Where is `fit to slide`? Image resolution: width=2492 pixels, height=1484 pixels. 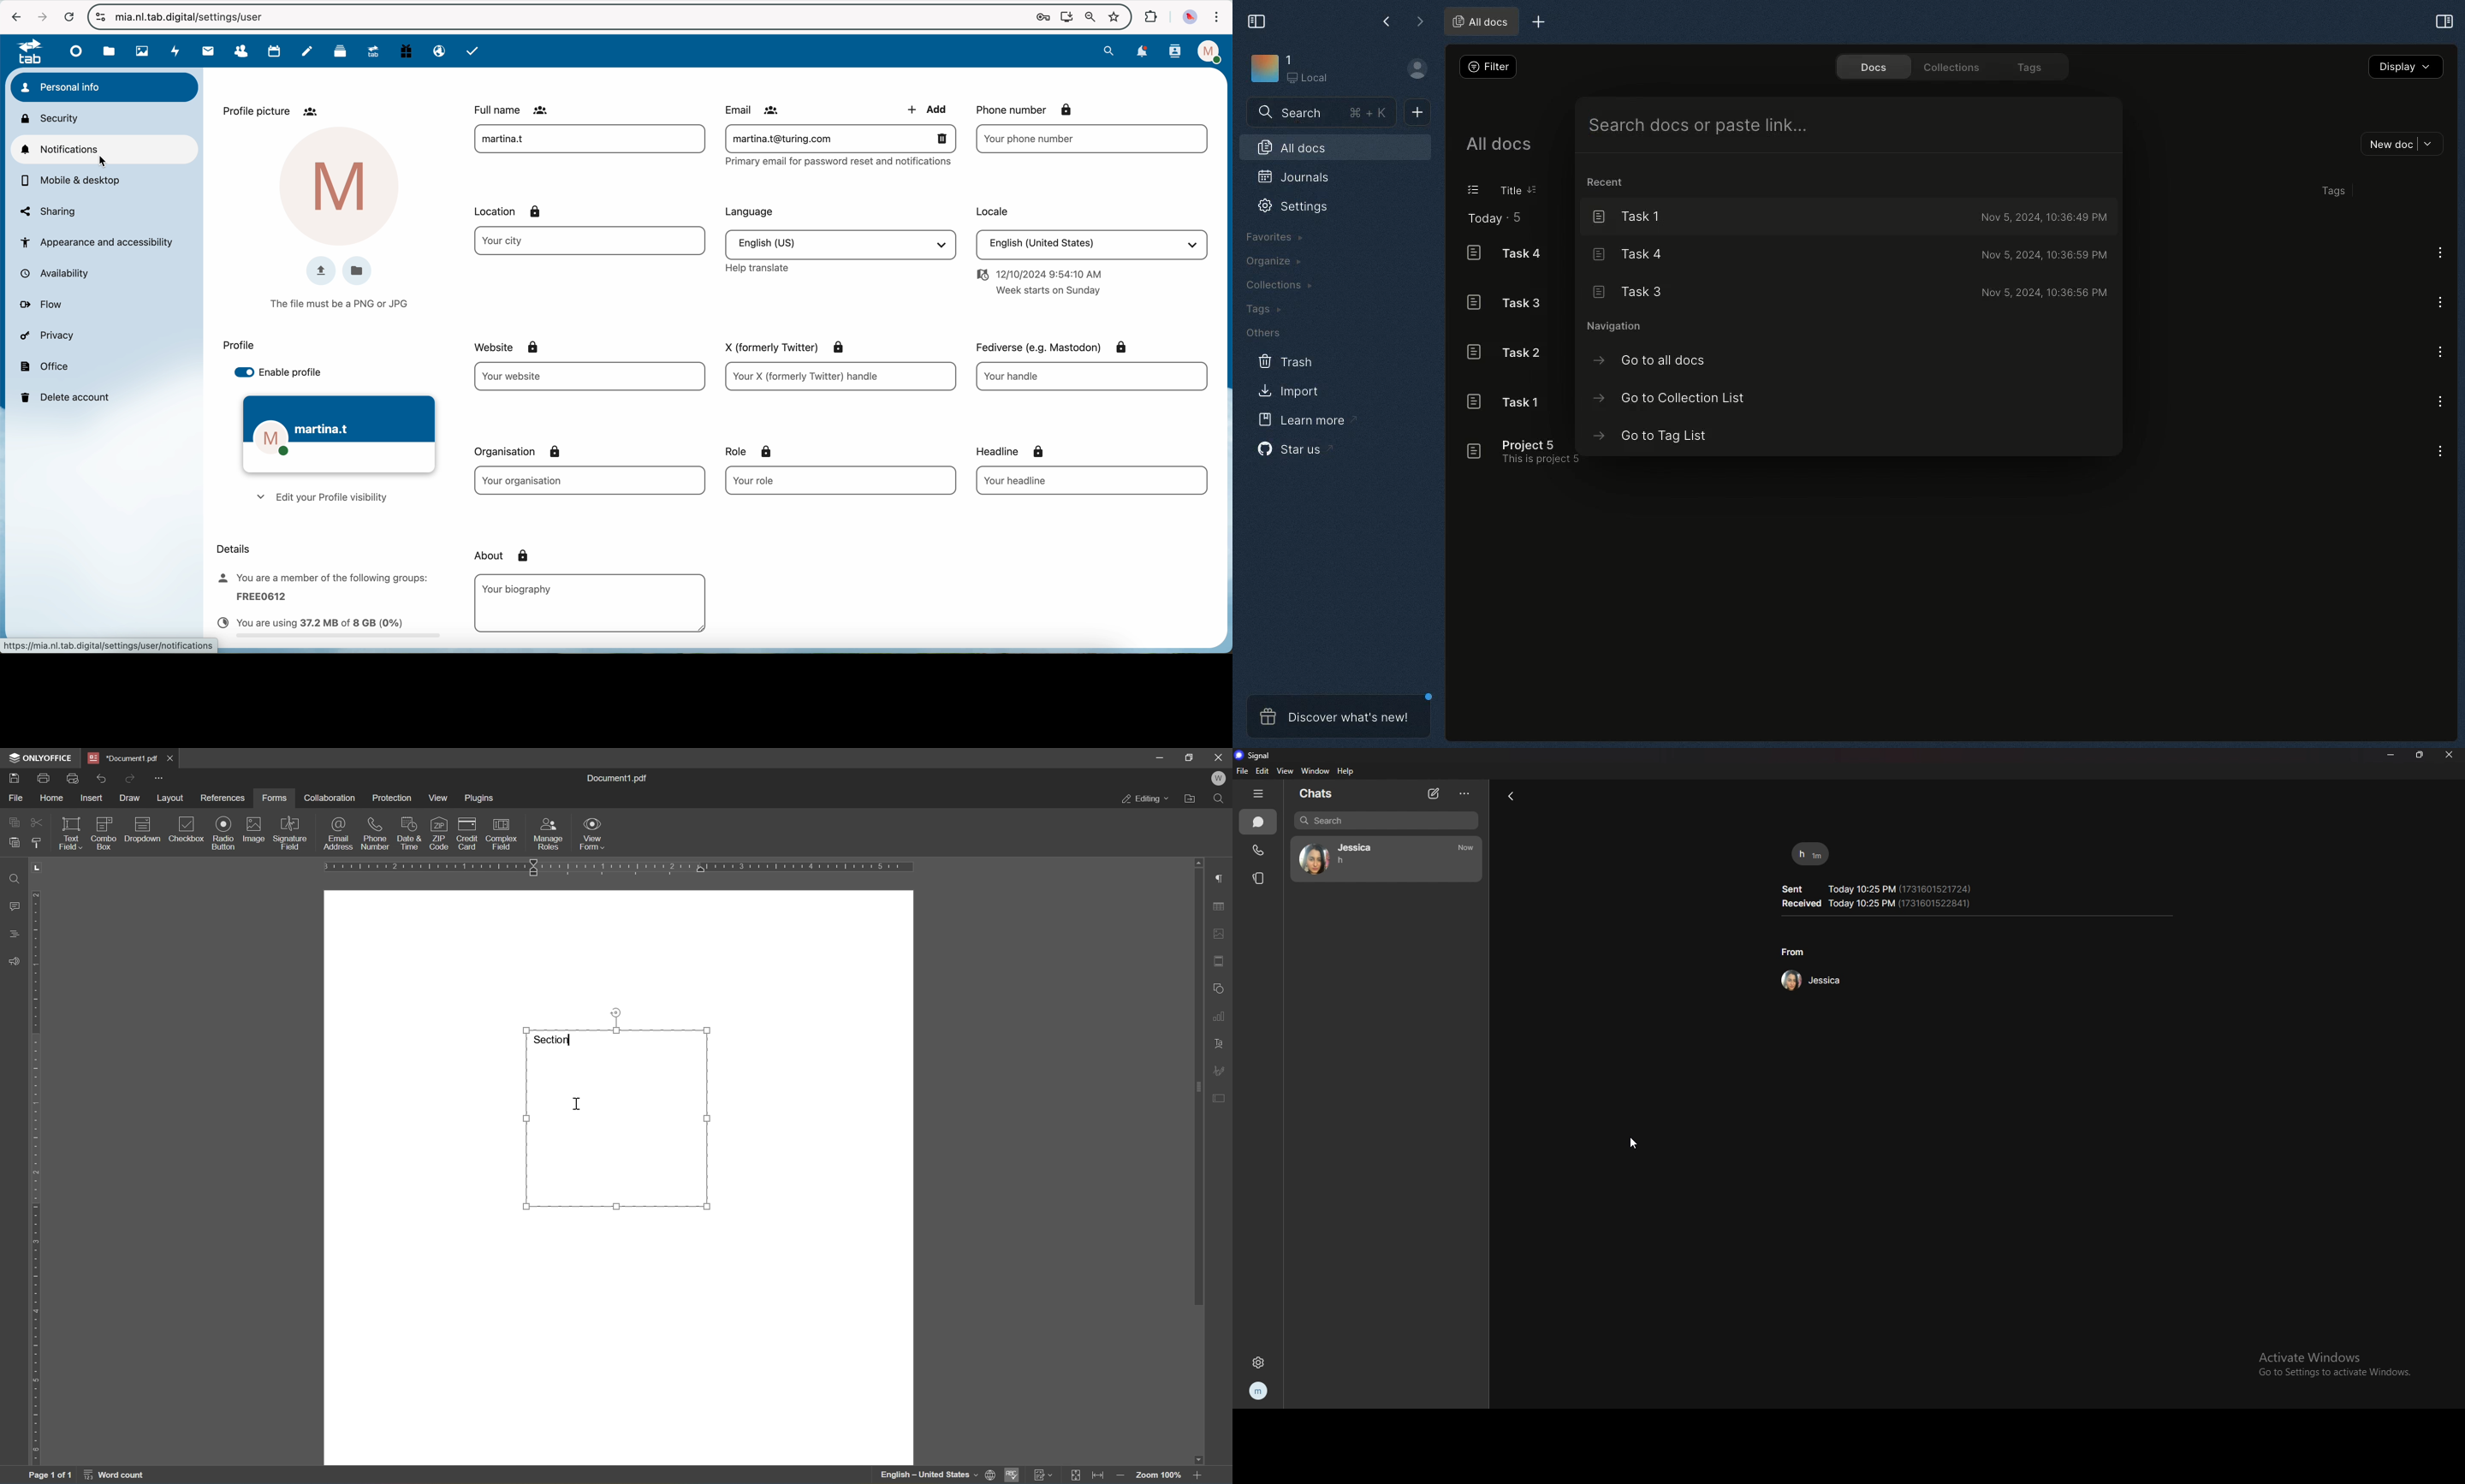 fit to slide is located at coordinates (1076, 1475).